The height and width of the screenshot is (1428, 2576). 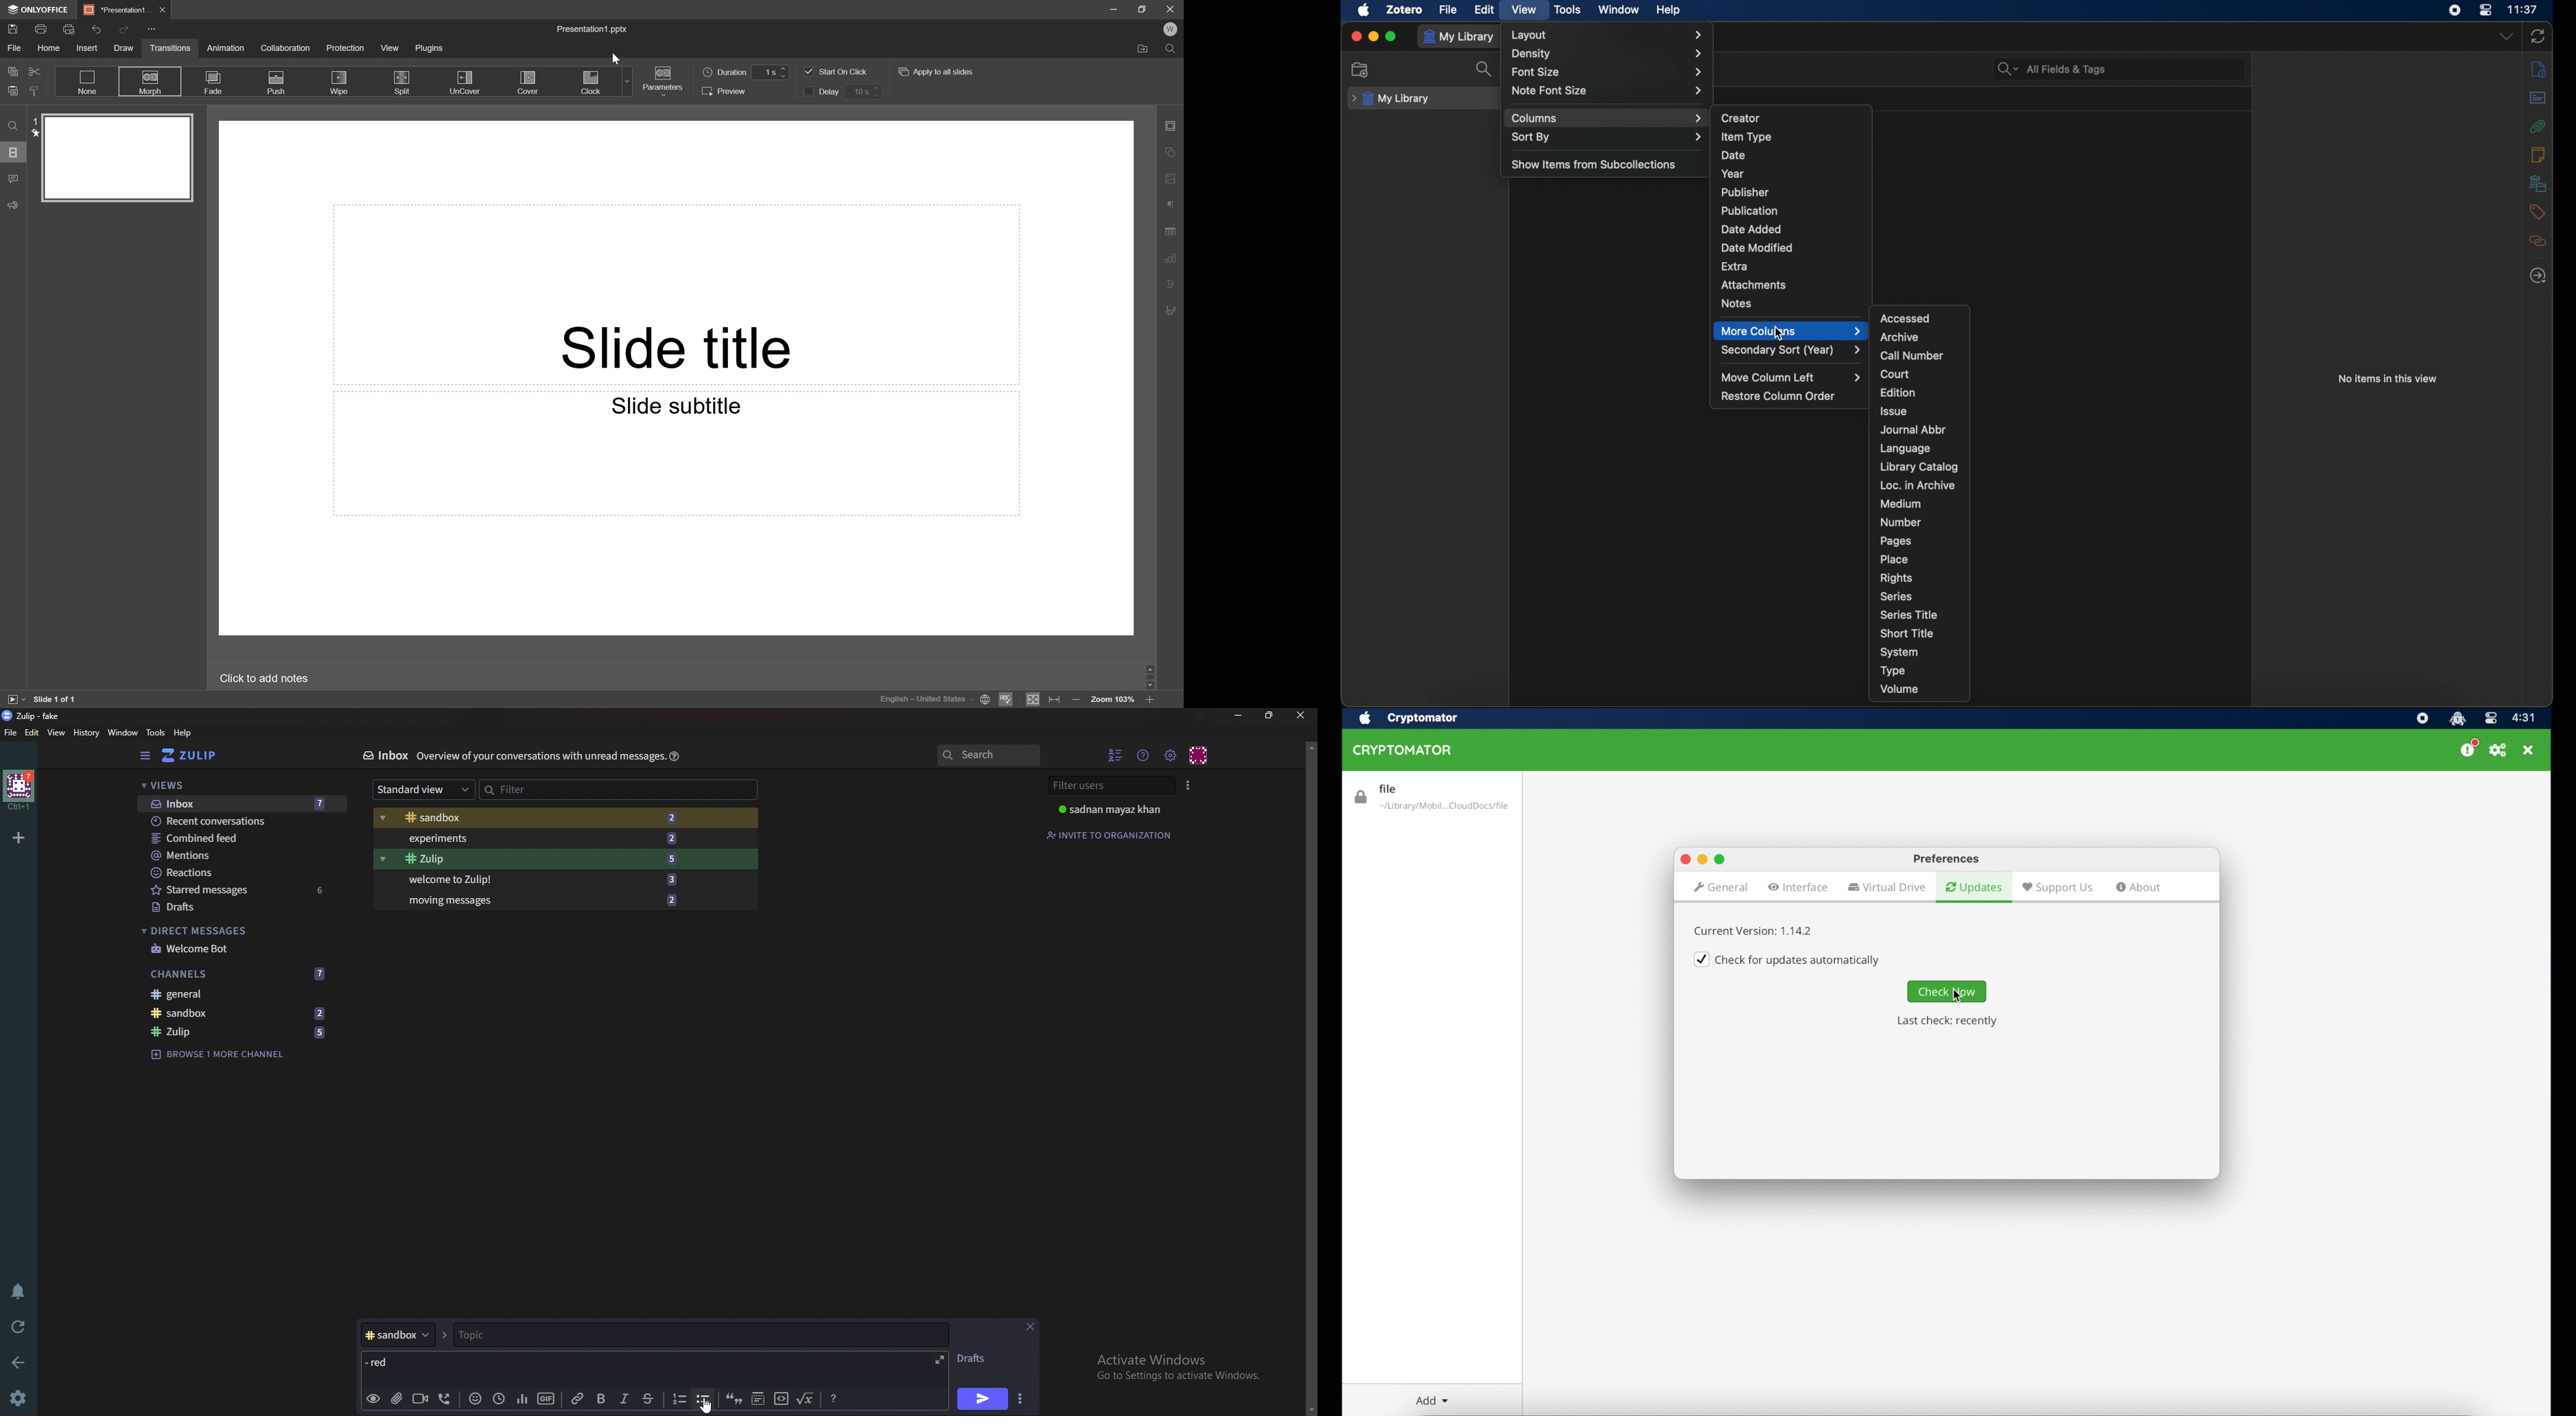 I want to click on Open file location, so click(x=1143, y=49).